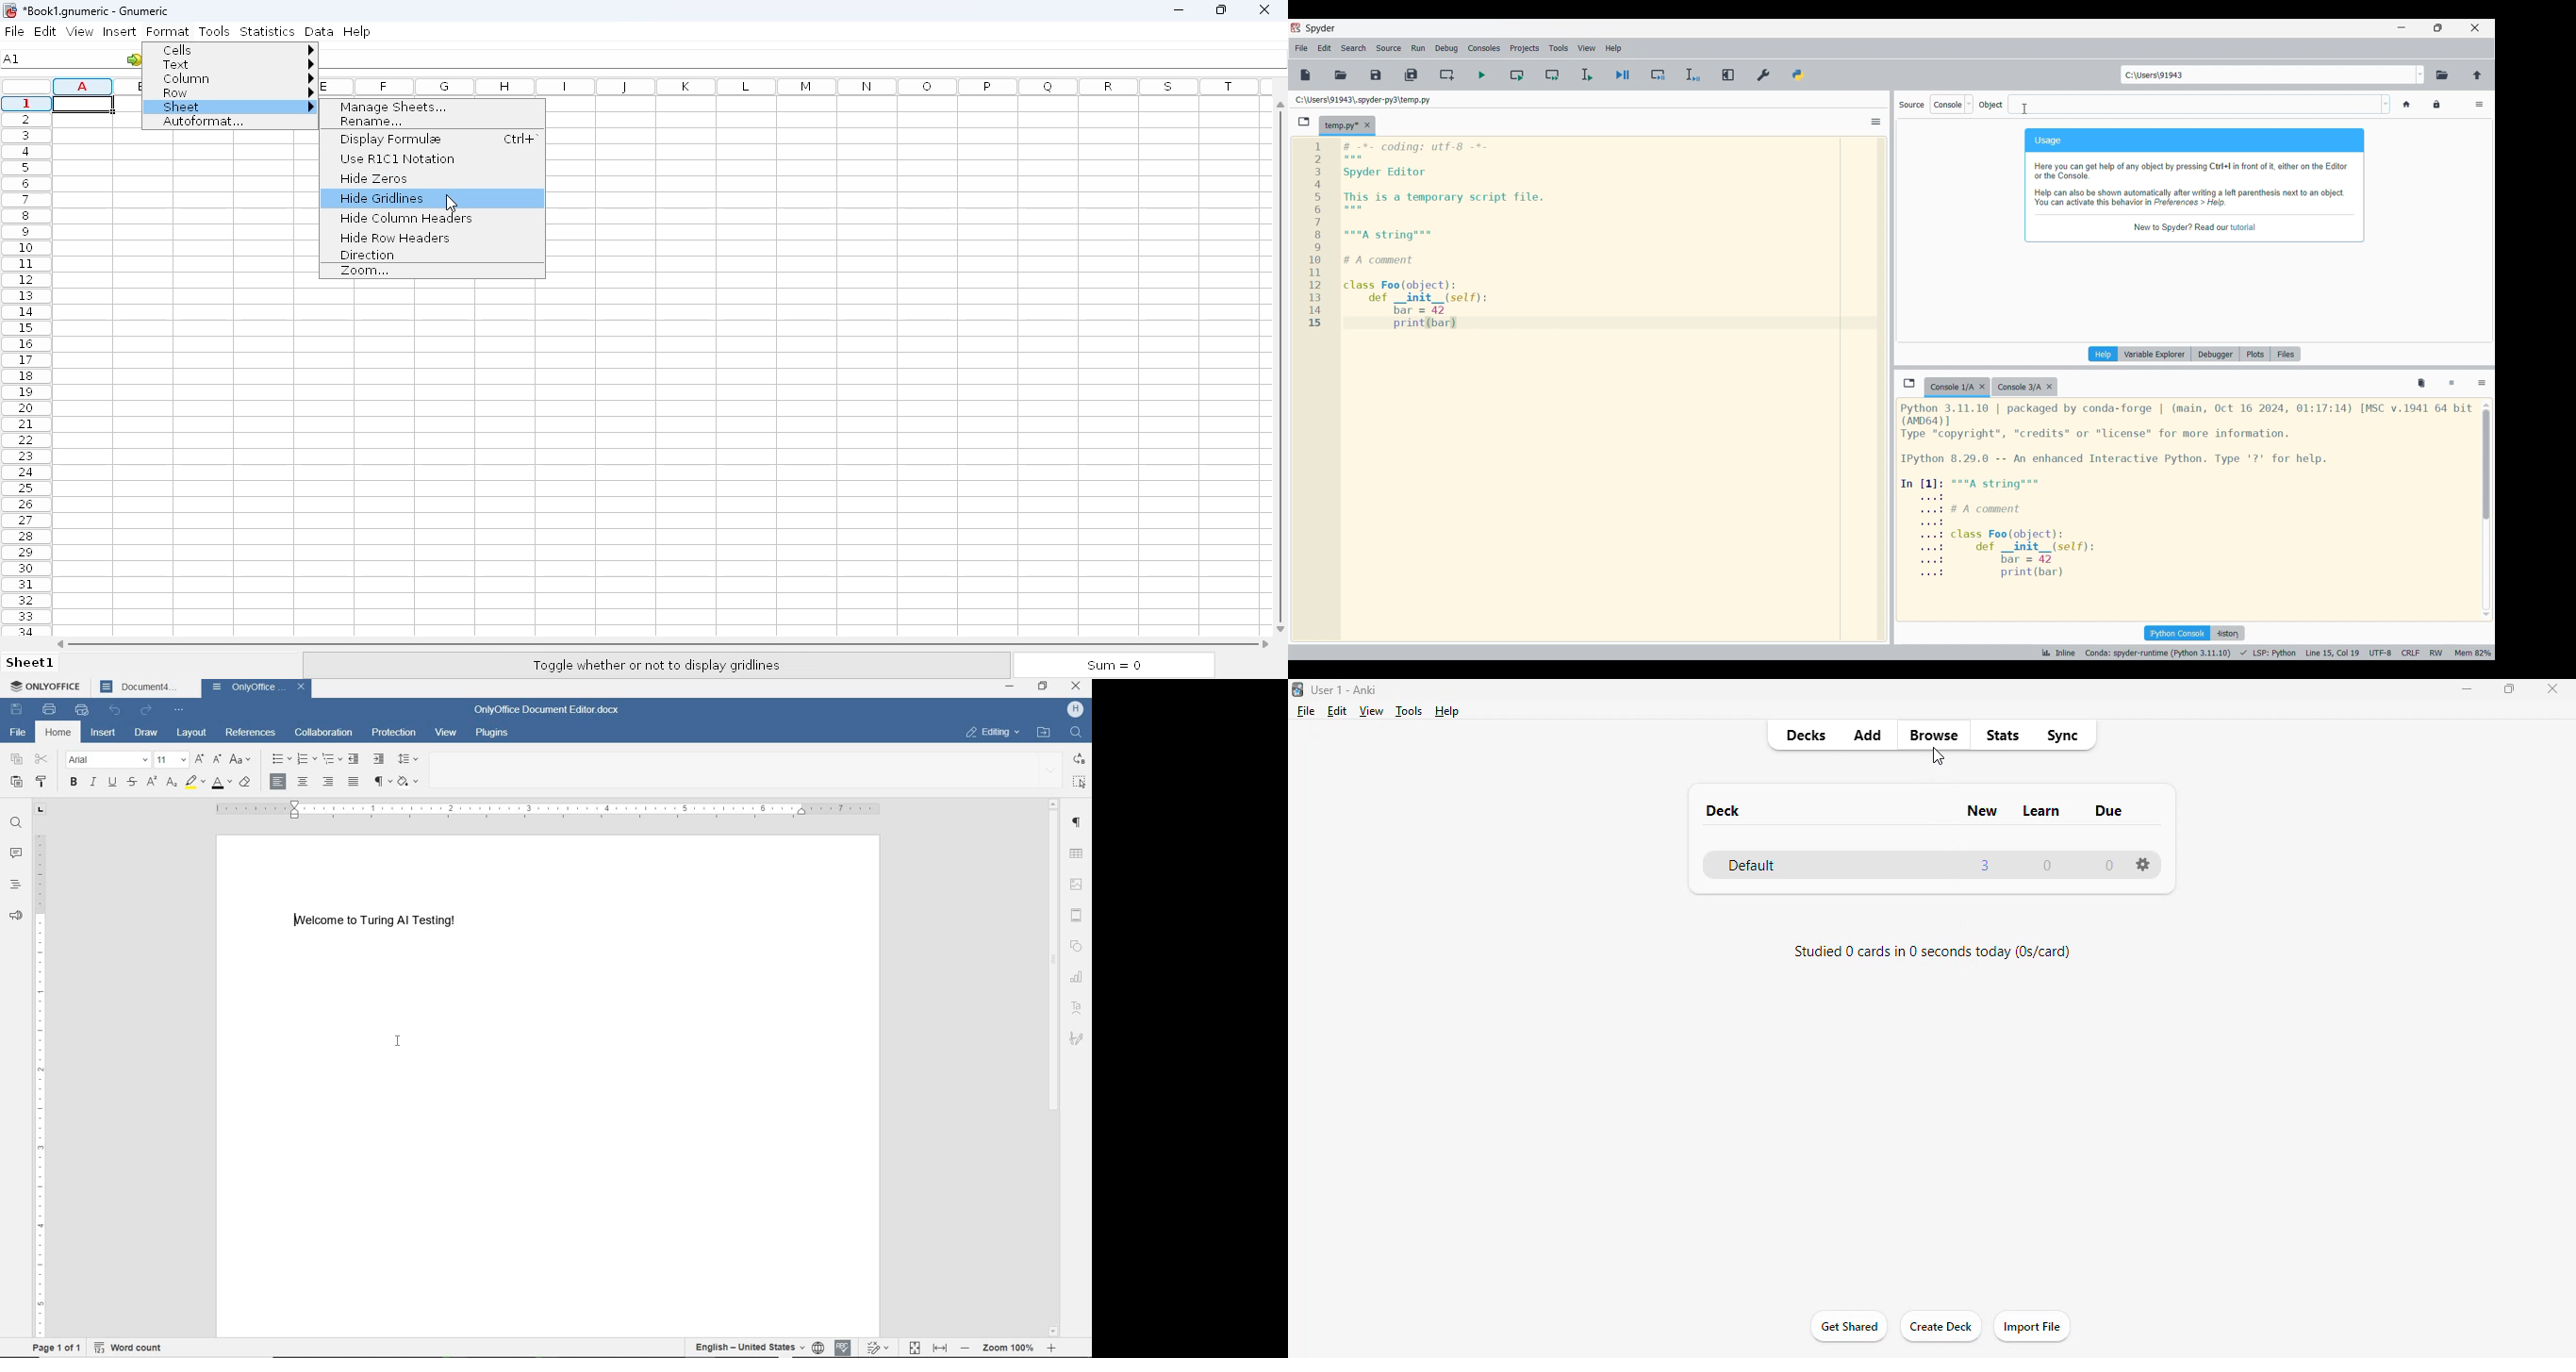  Describe the element at coordinates (13, 886) in the screenshot. I see `headings` at that location.